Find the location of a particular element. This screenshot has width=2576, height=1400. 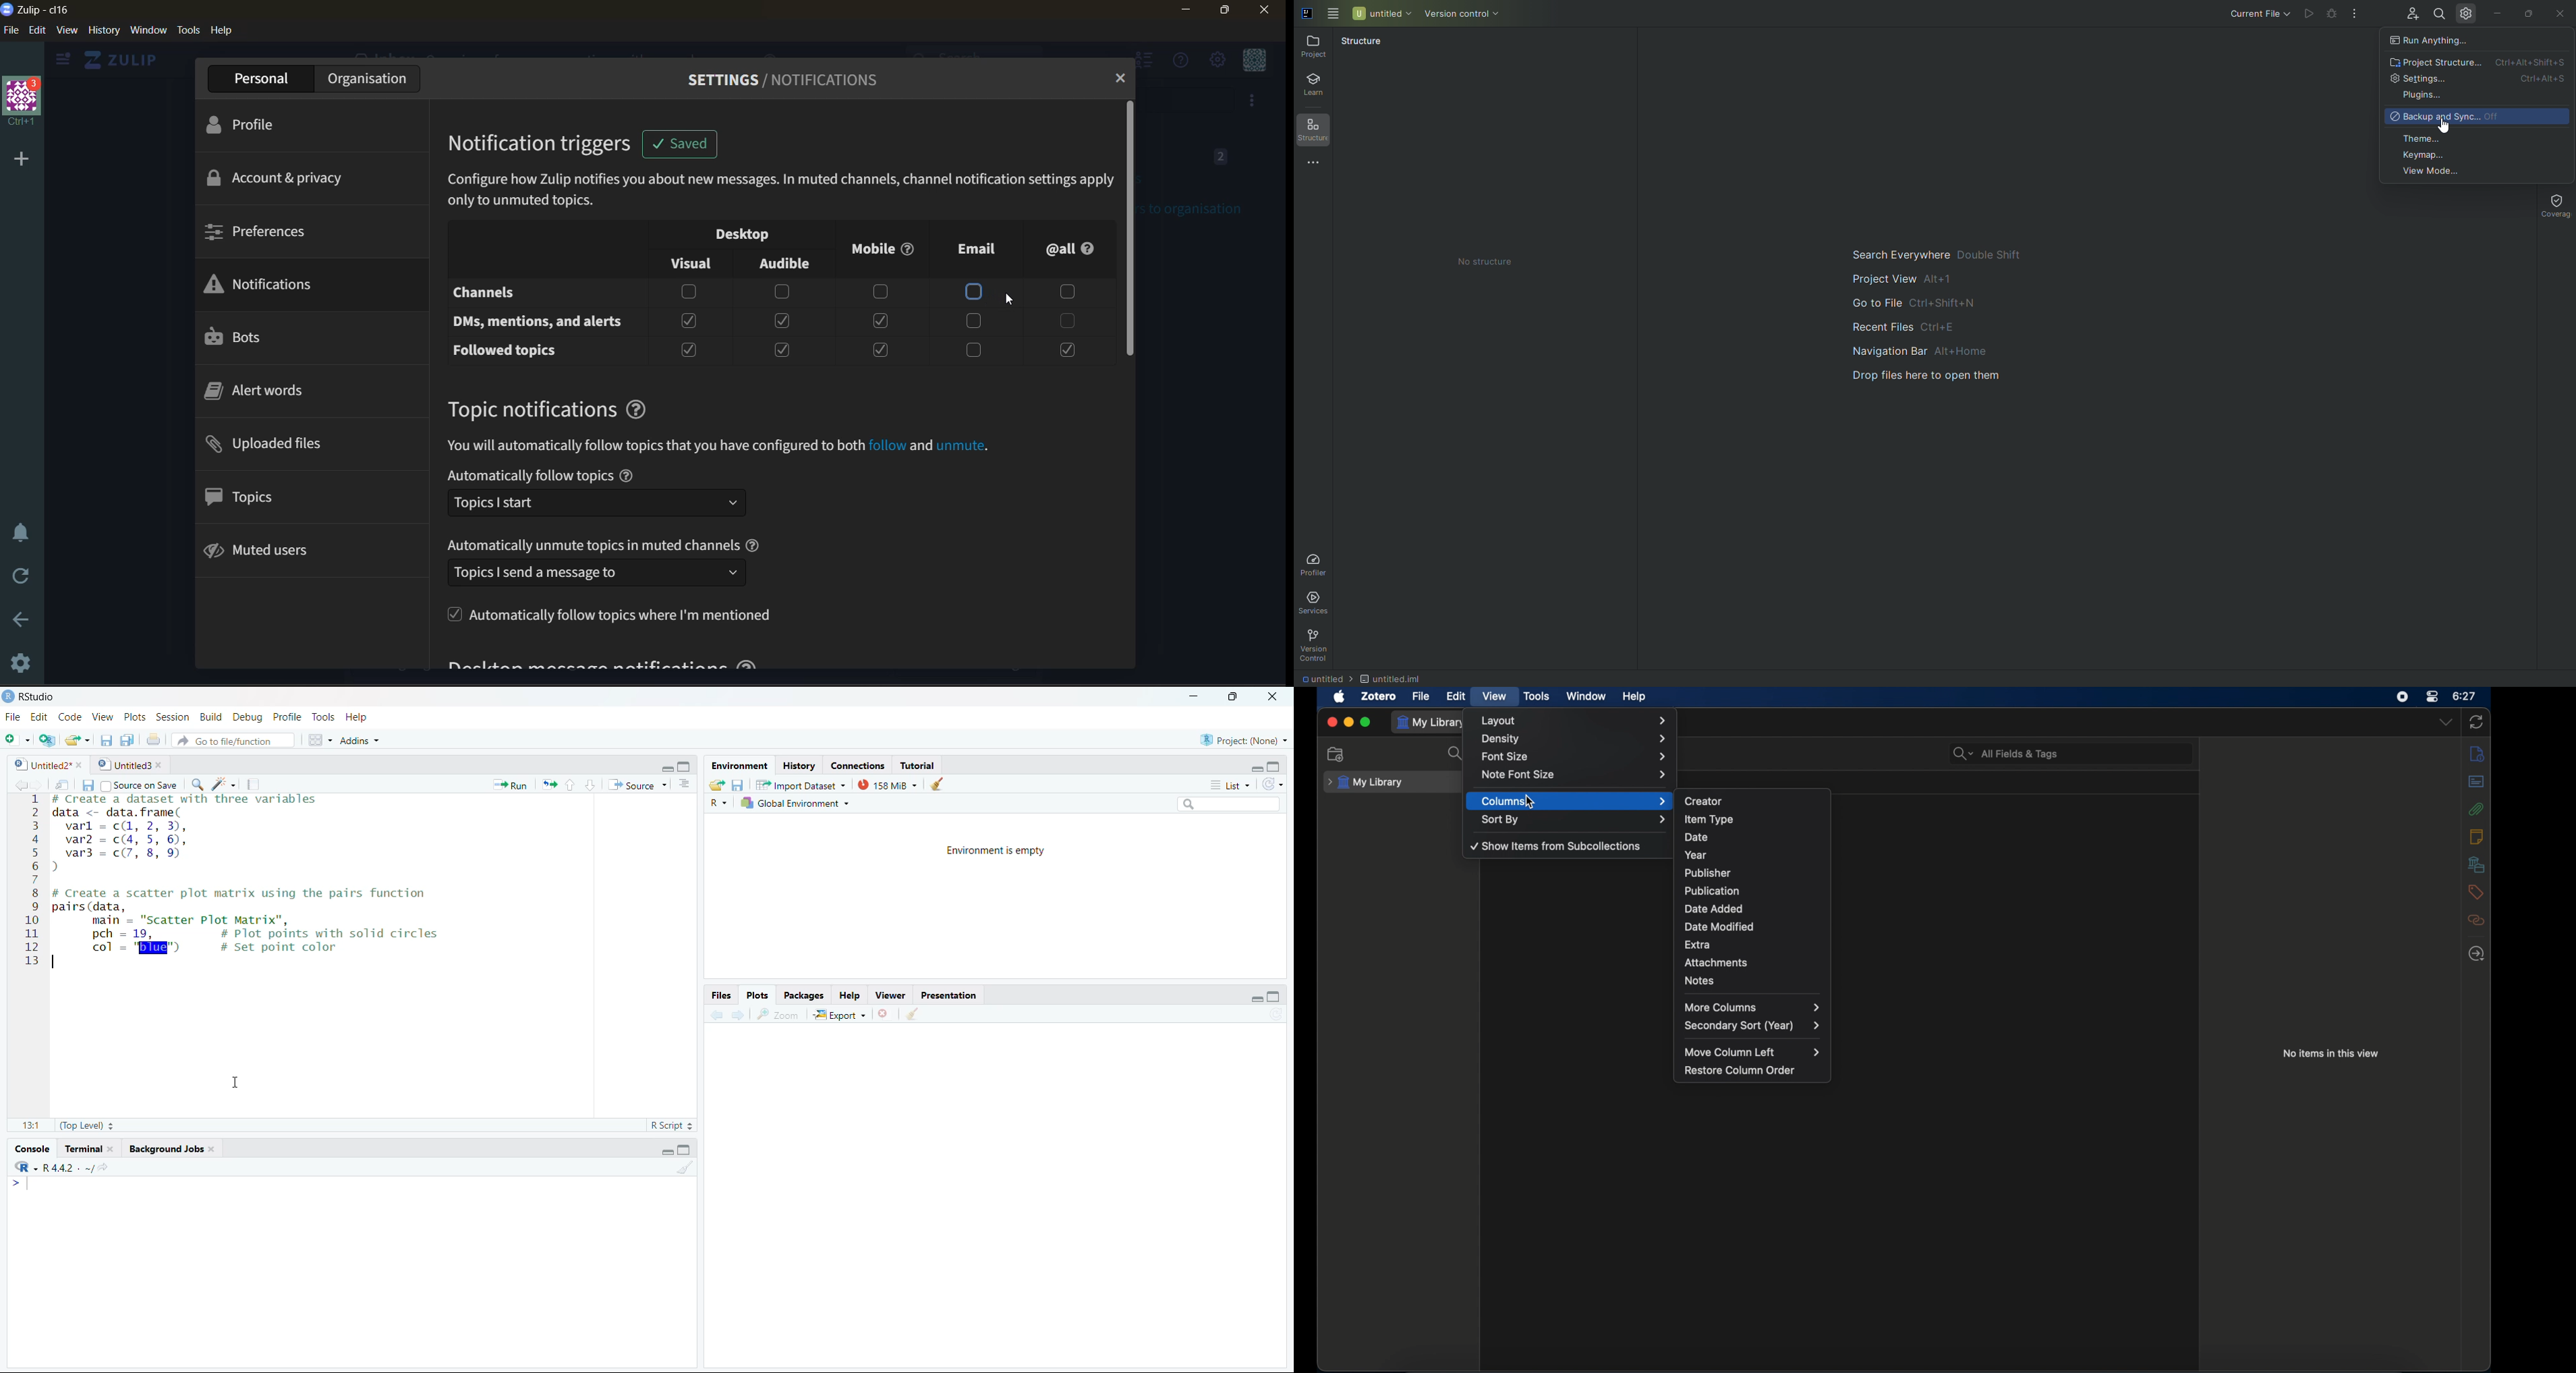

Rerun the previous code is located at coordinates (568, 784).